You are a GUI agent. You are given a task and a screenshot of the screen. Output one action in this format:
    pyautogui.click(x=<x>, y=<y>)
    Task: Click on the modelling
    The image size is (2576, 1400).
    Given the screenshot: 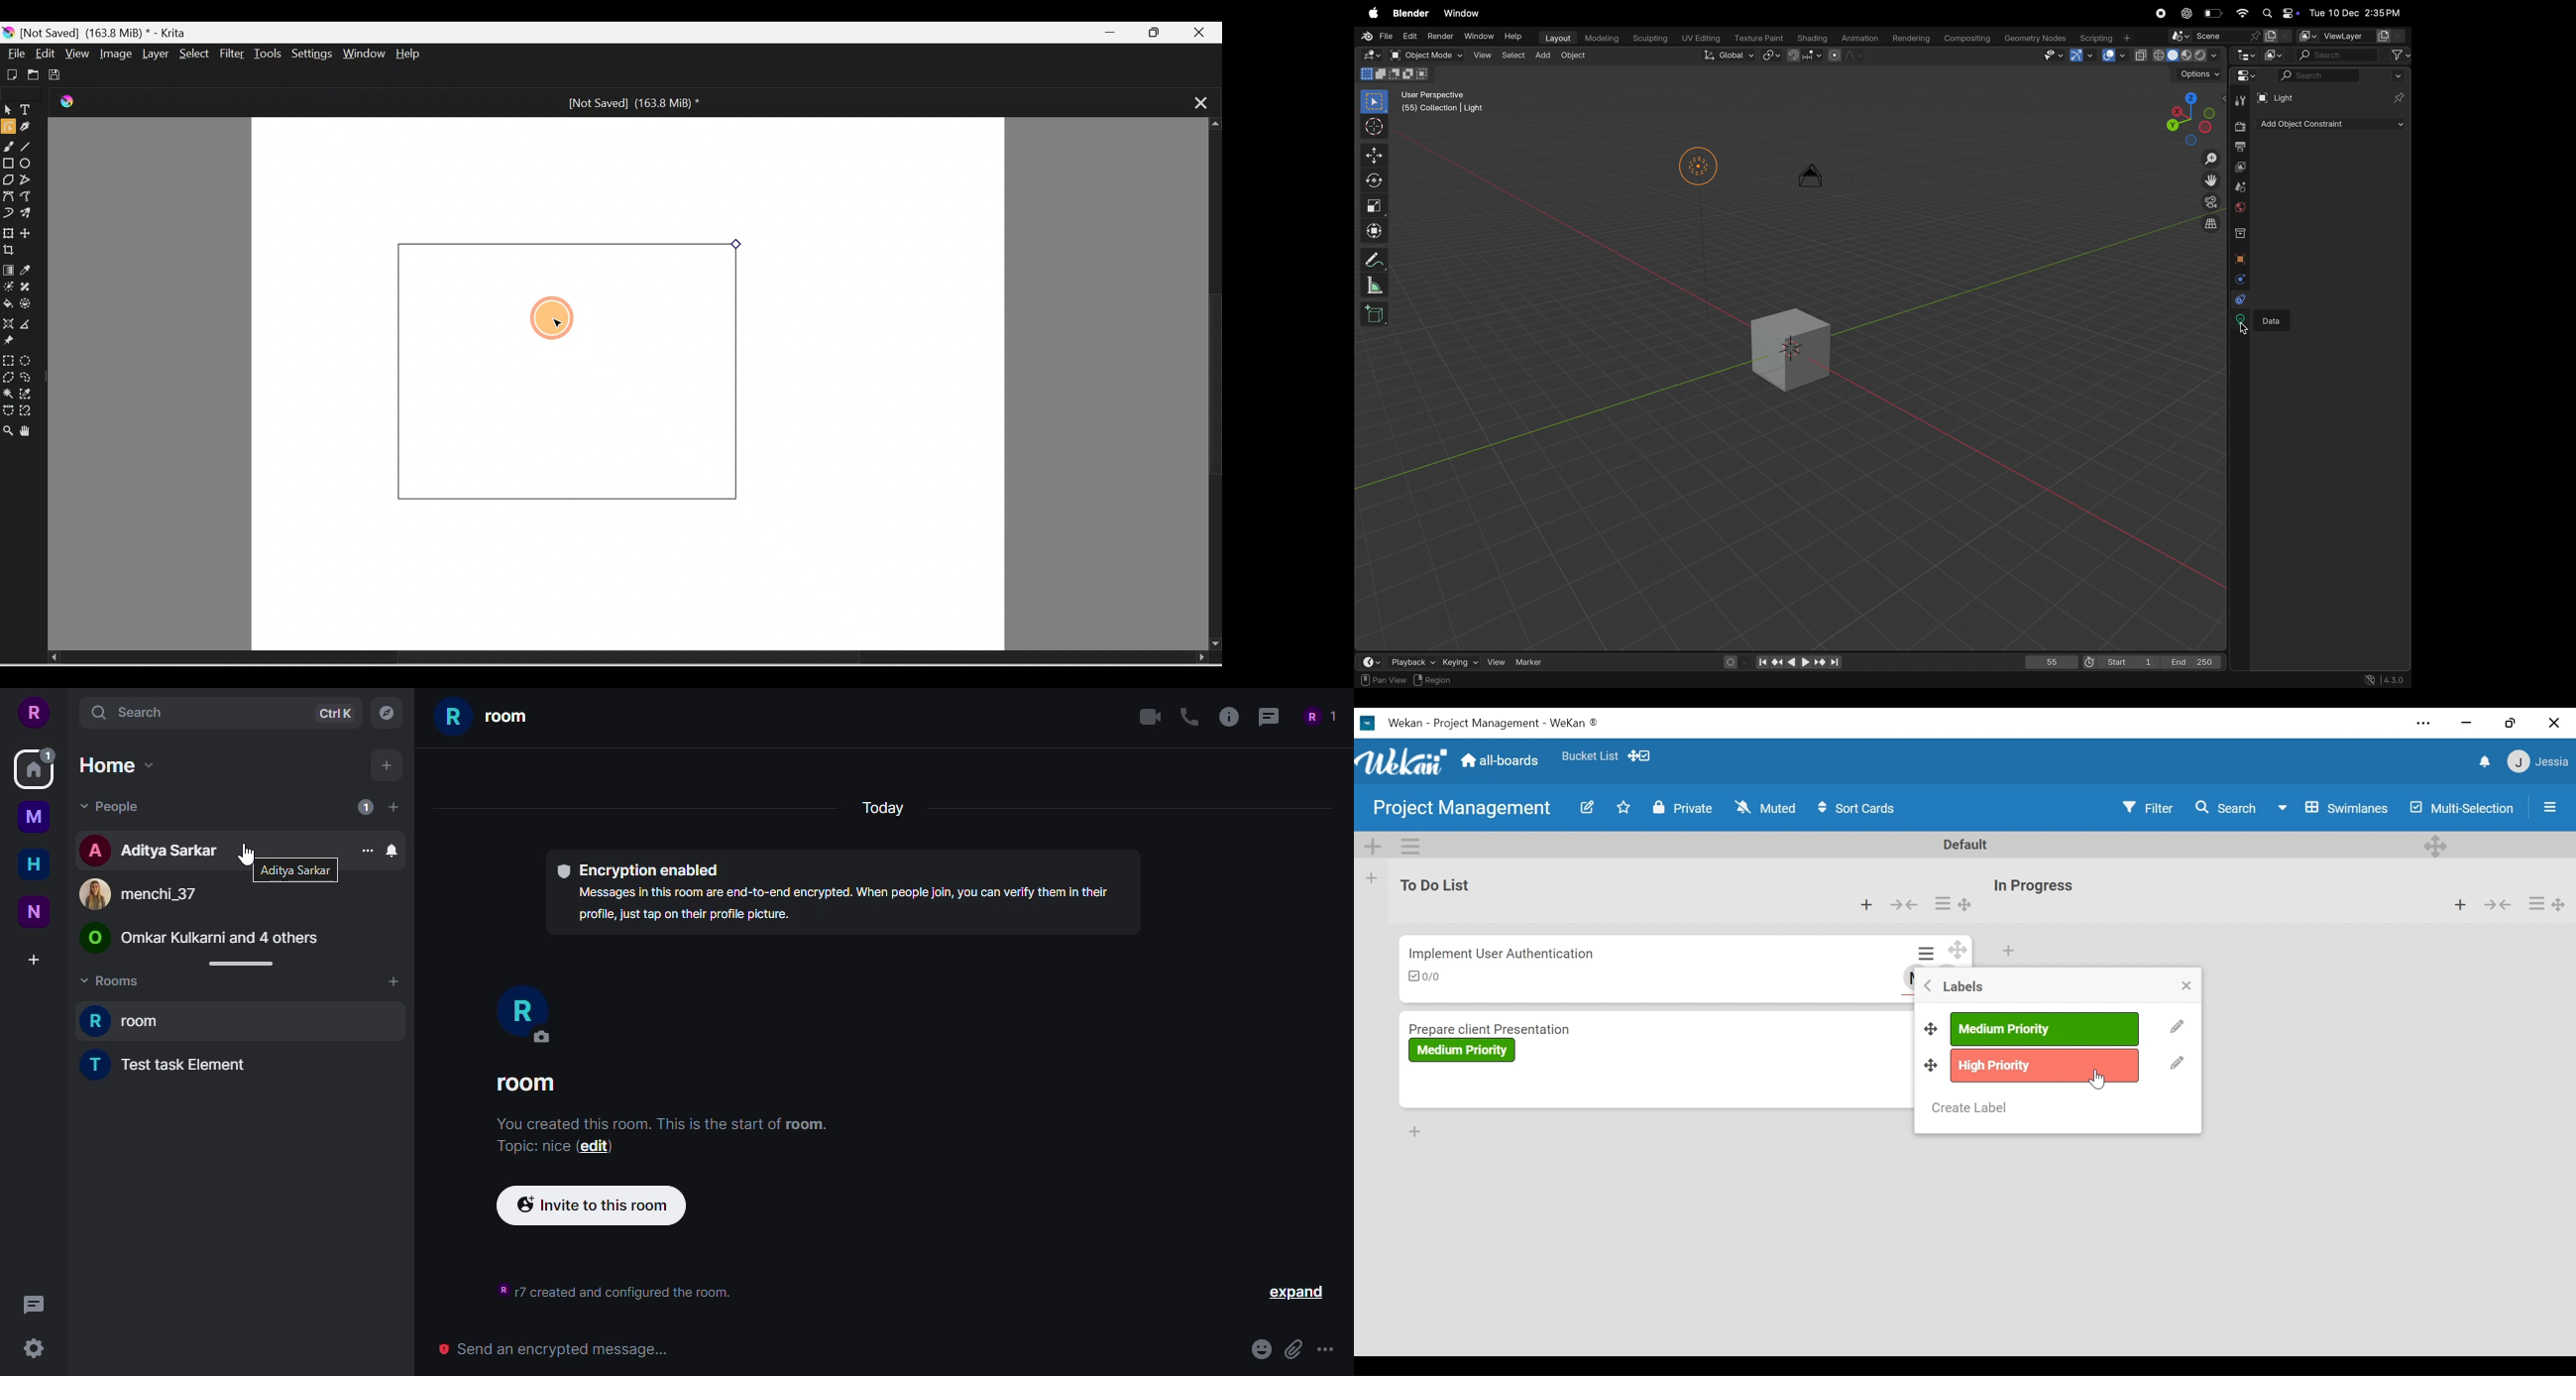 What is the action you would take?
    pyautogui.click(x=1601, y=39)
    